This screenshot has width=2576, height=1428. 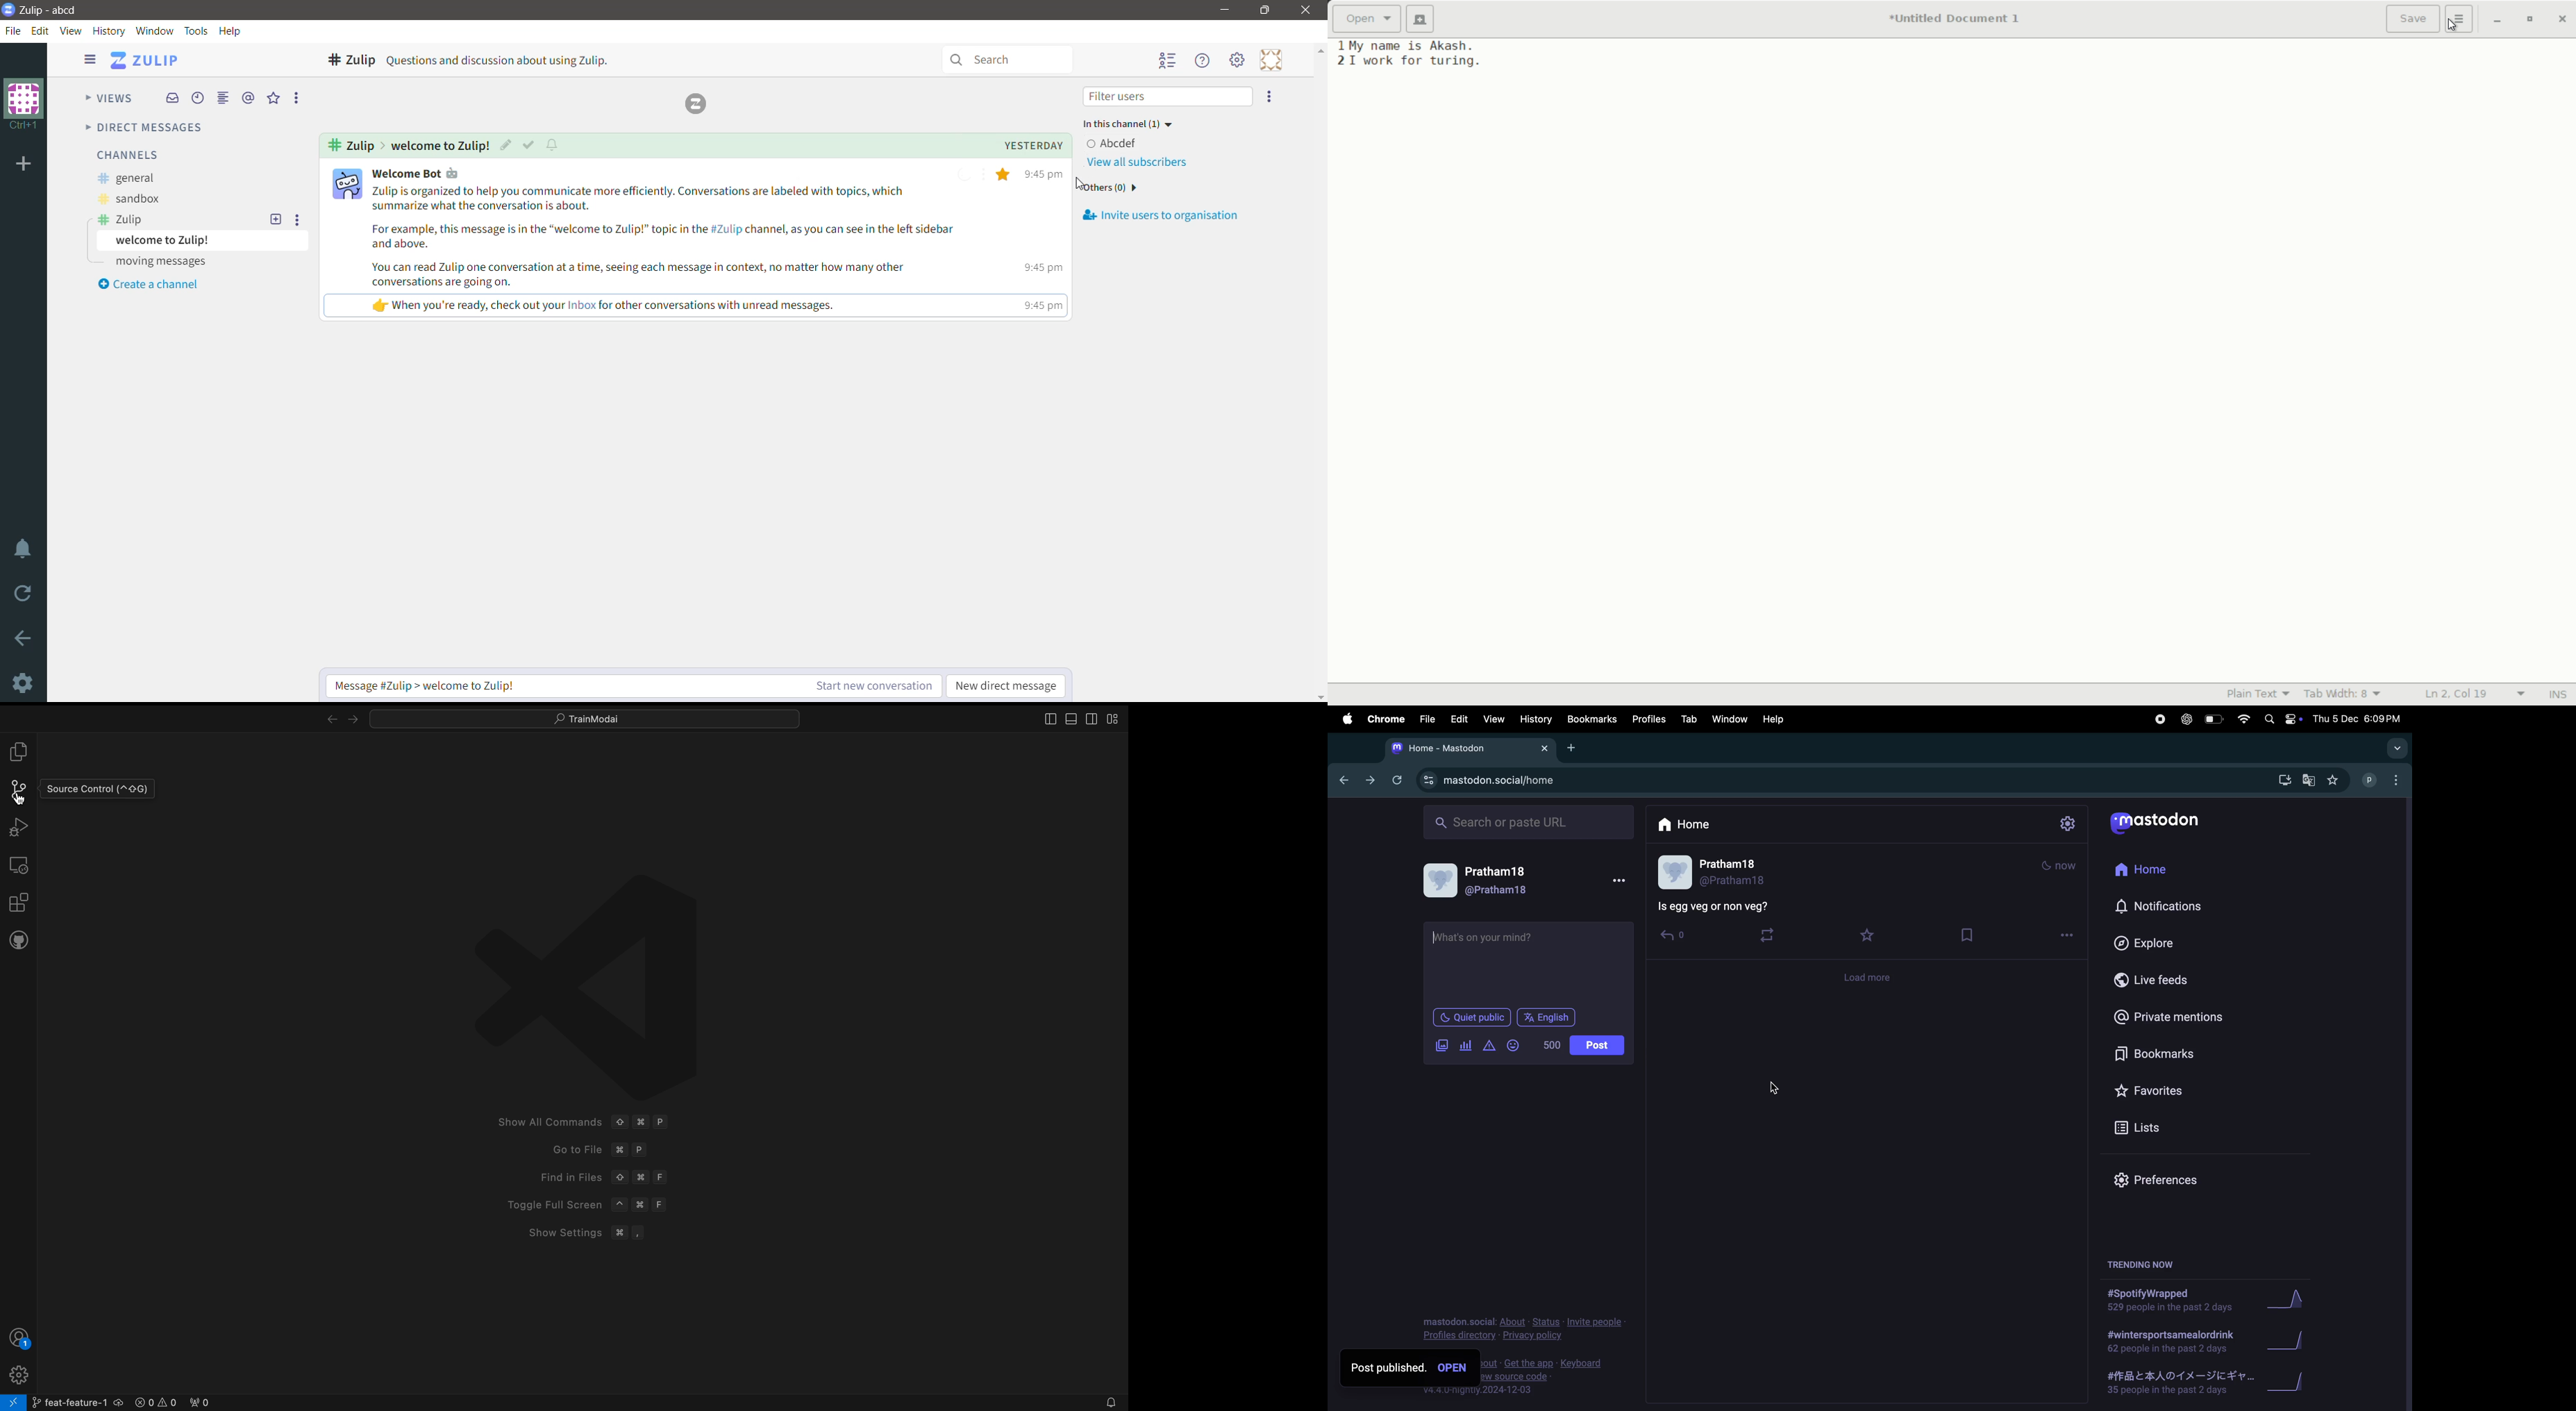 What do you see at coordinates (24, 165) in the screenshot?
I see `Add Organization` at bounding box center [24, 165].